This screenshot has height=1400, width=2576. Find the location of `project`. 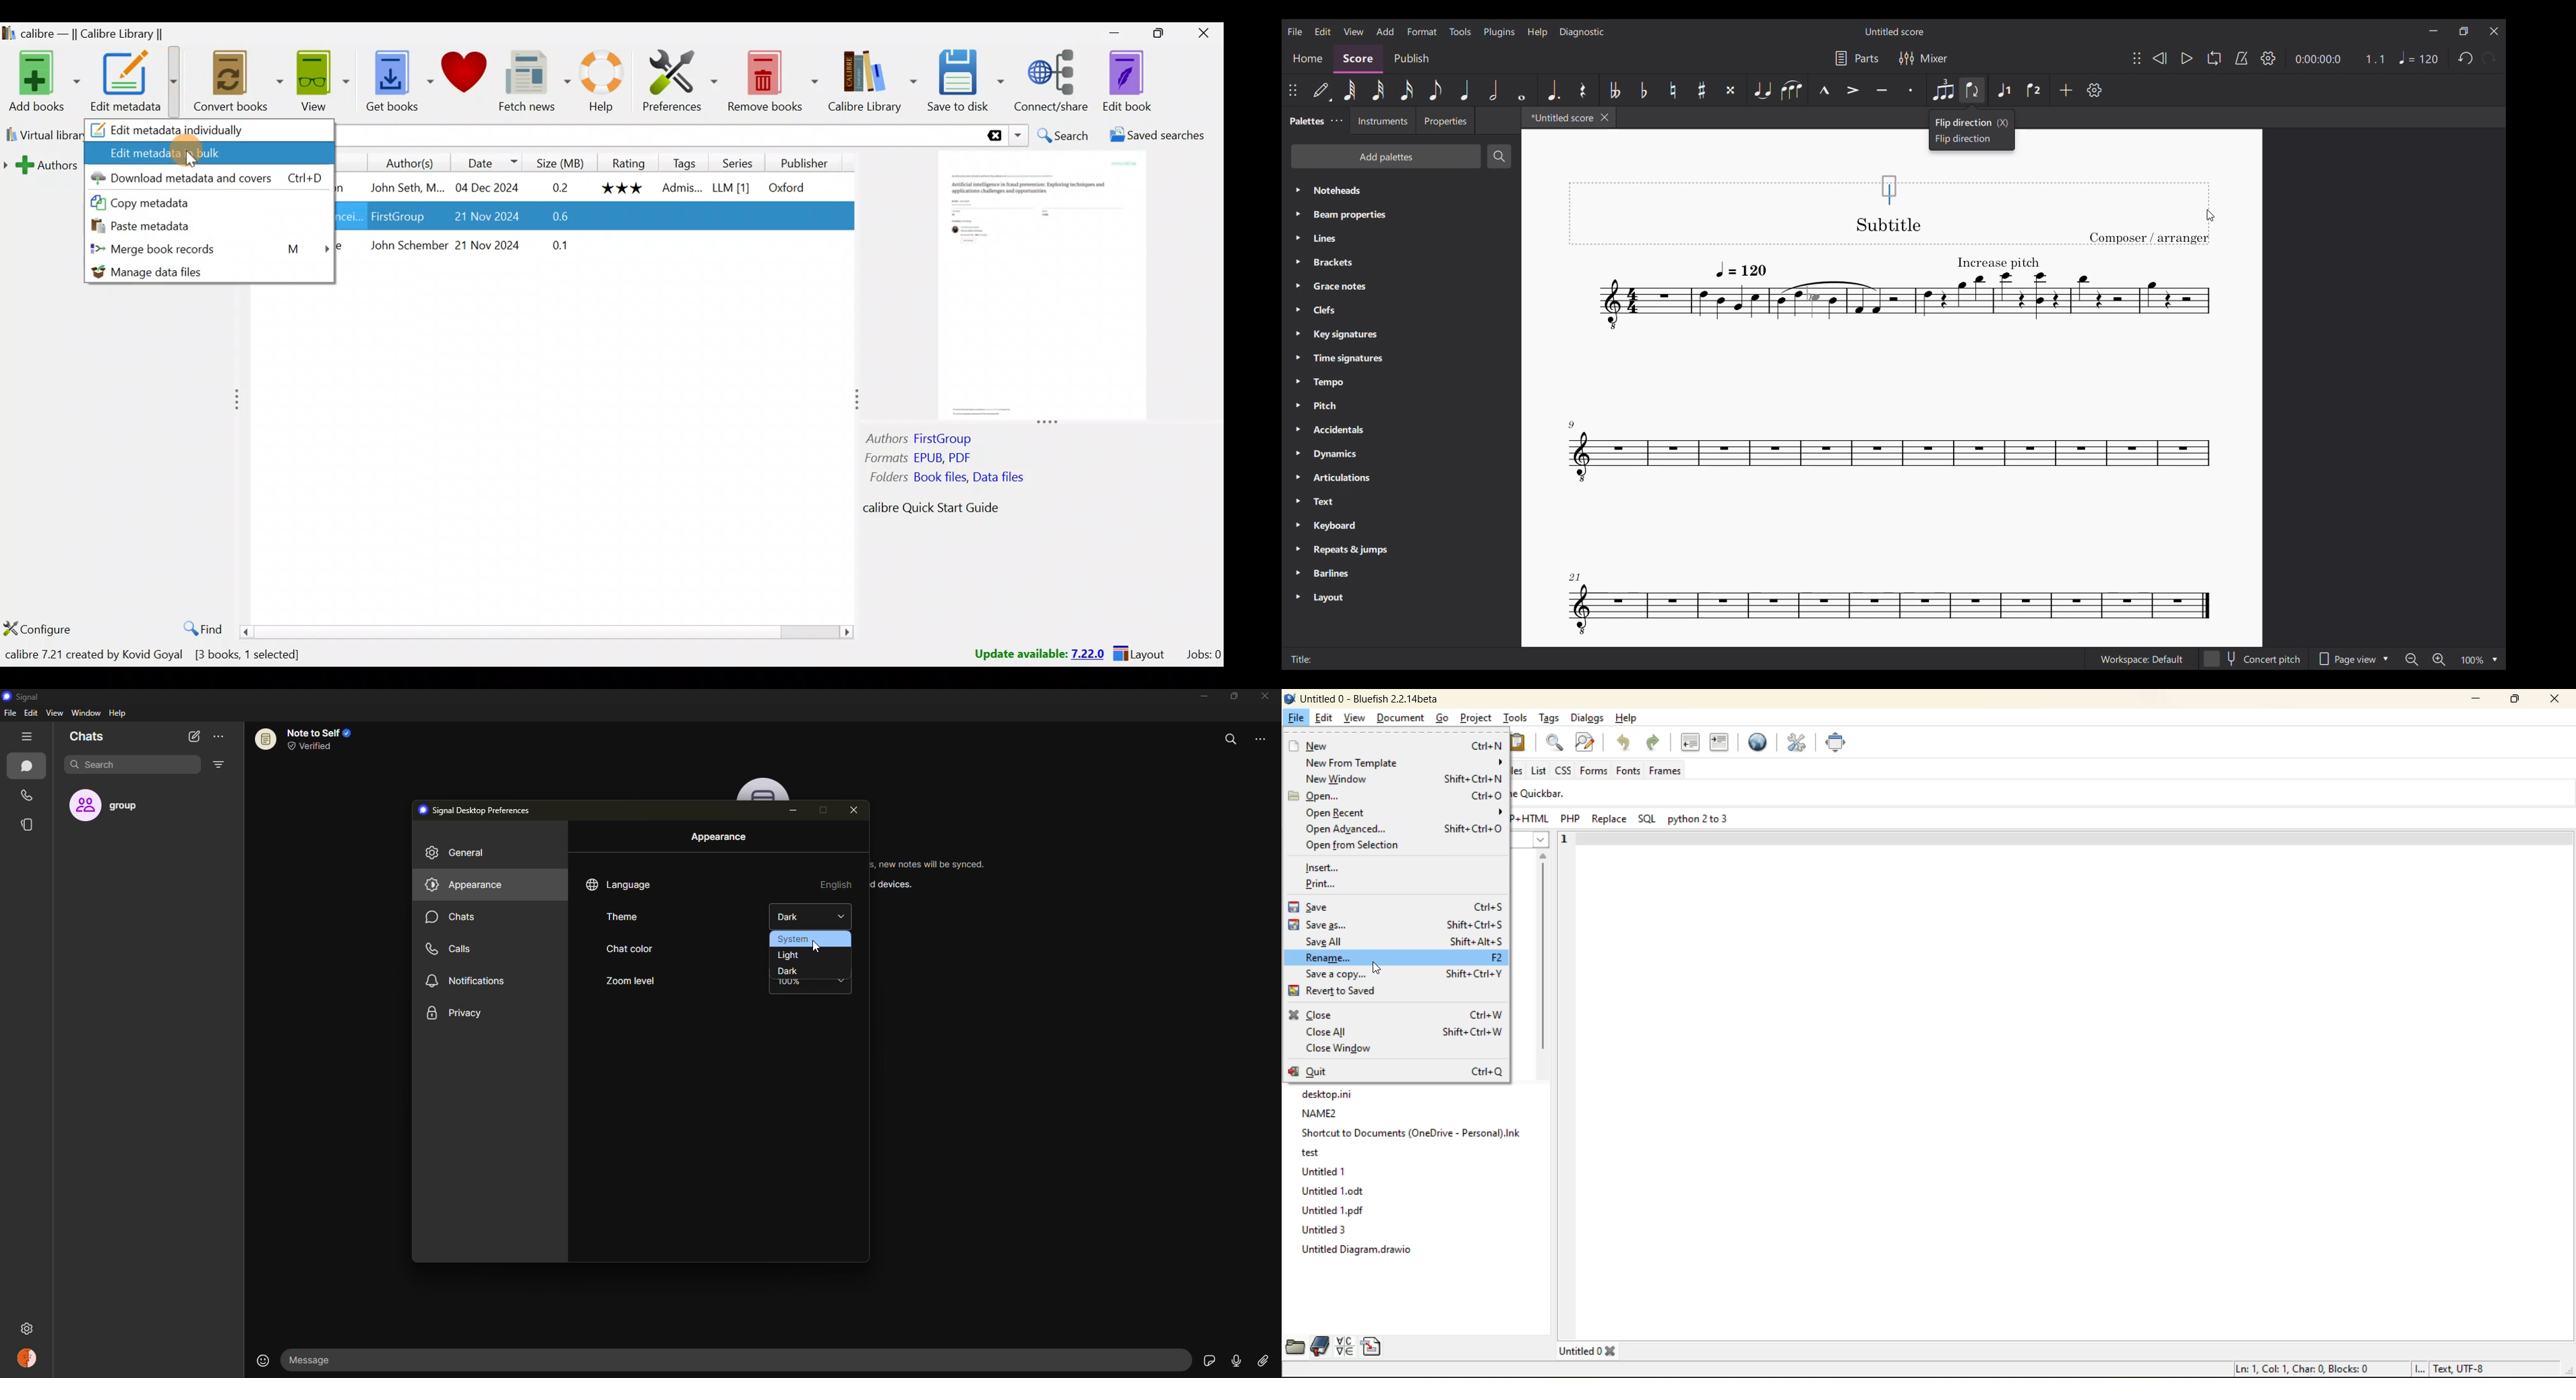

project is located at coordinates (1478, 719).